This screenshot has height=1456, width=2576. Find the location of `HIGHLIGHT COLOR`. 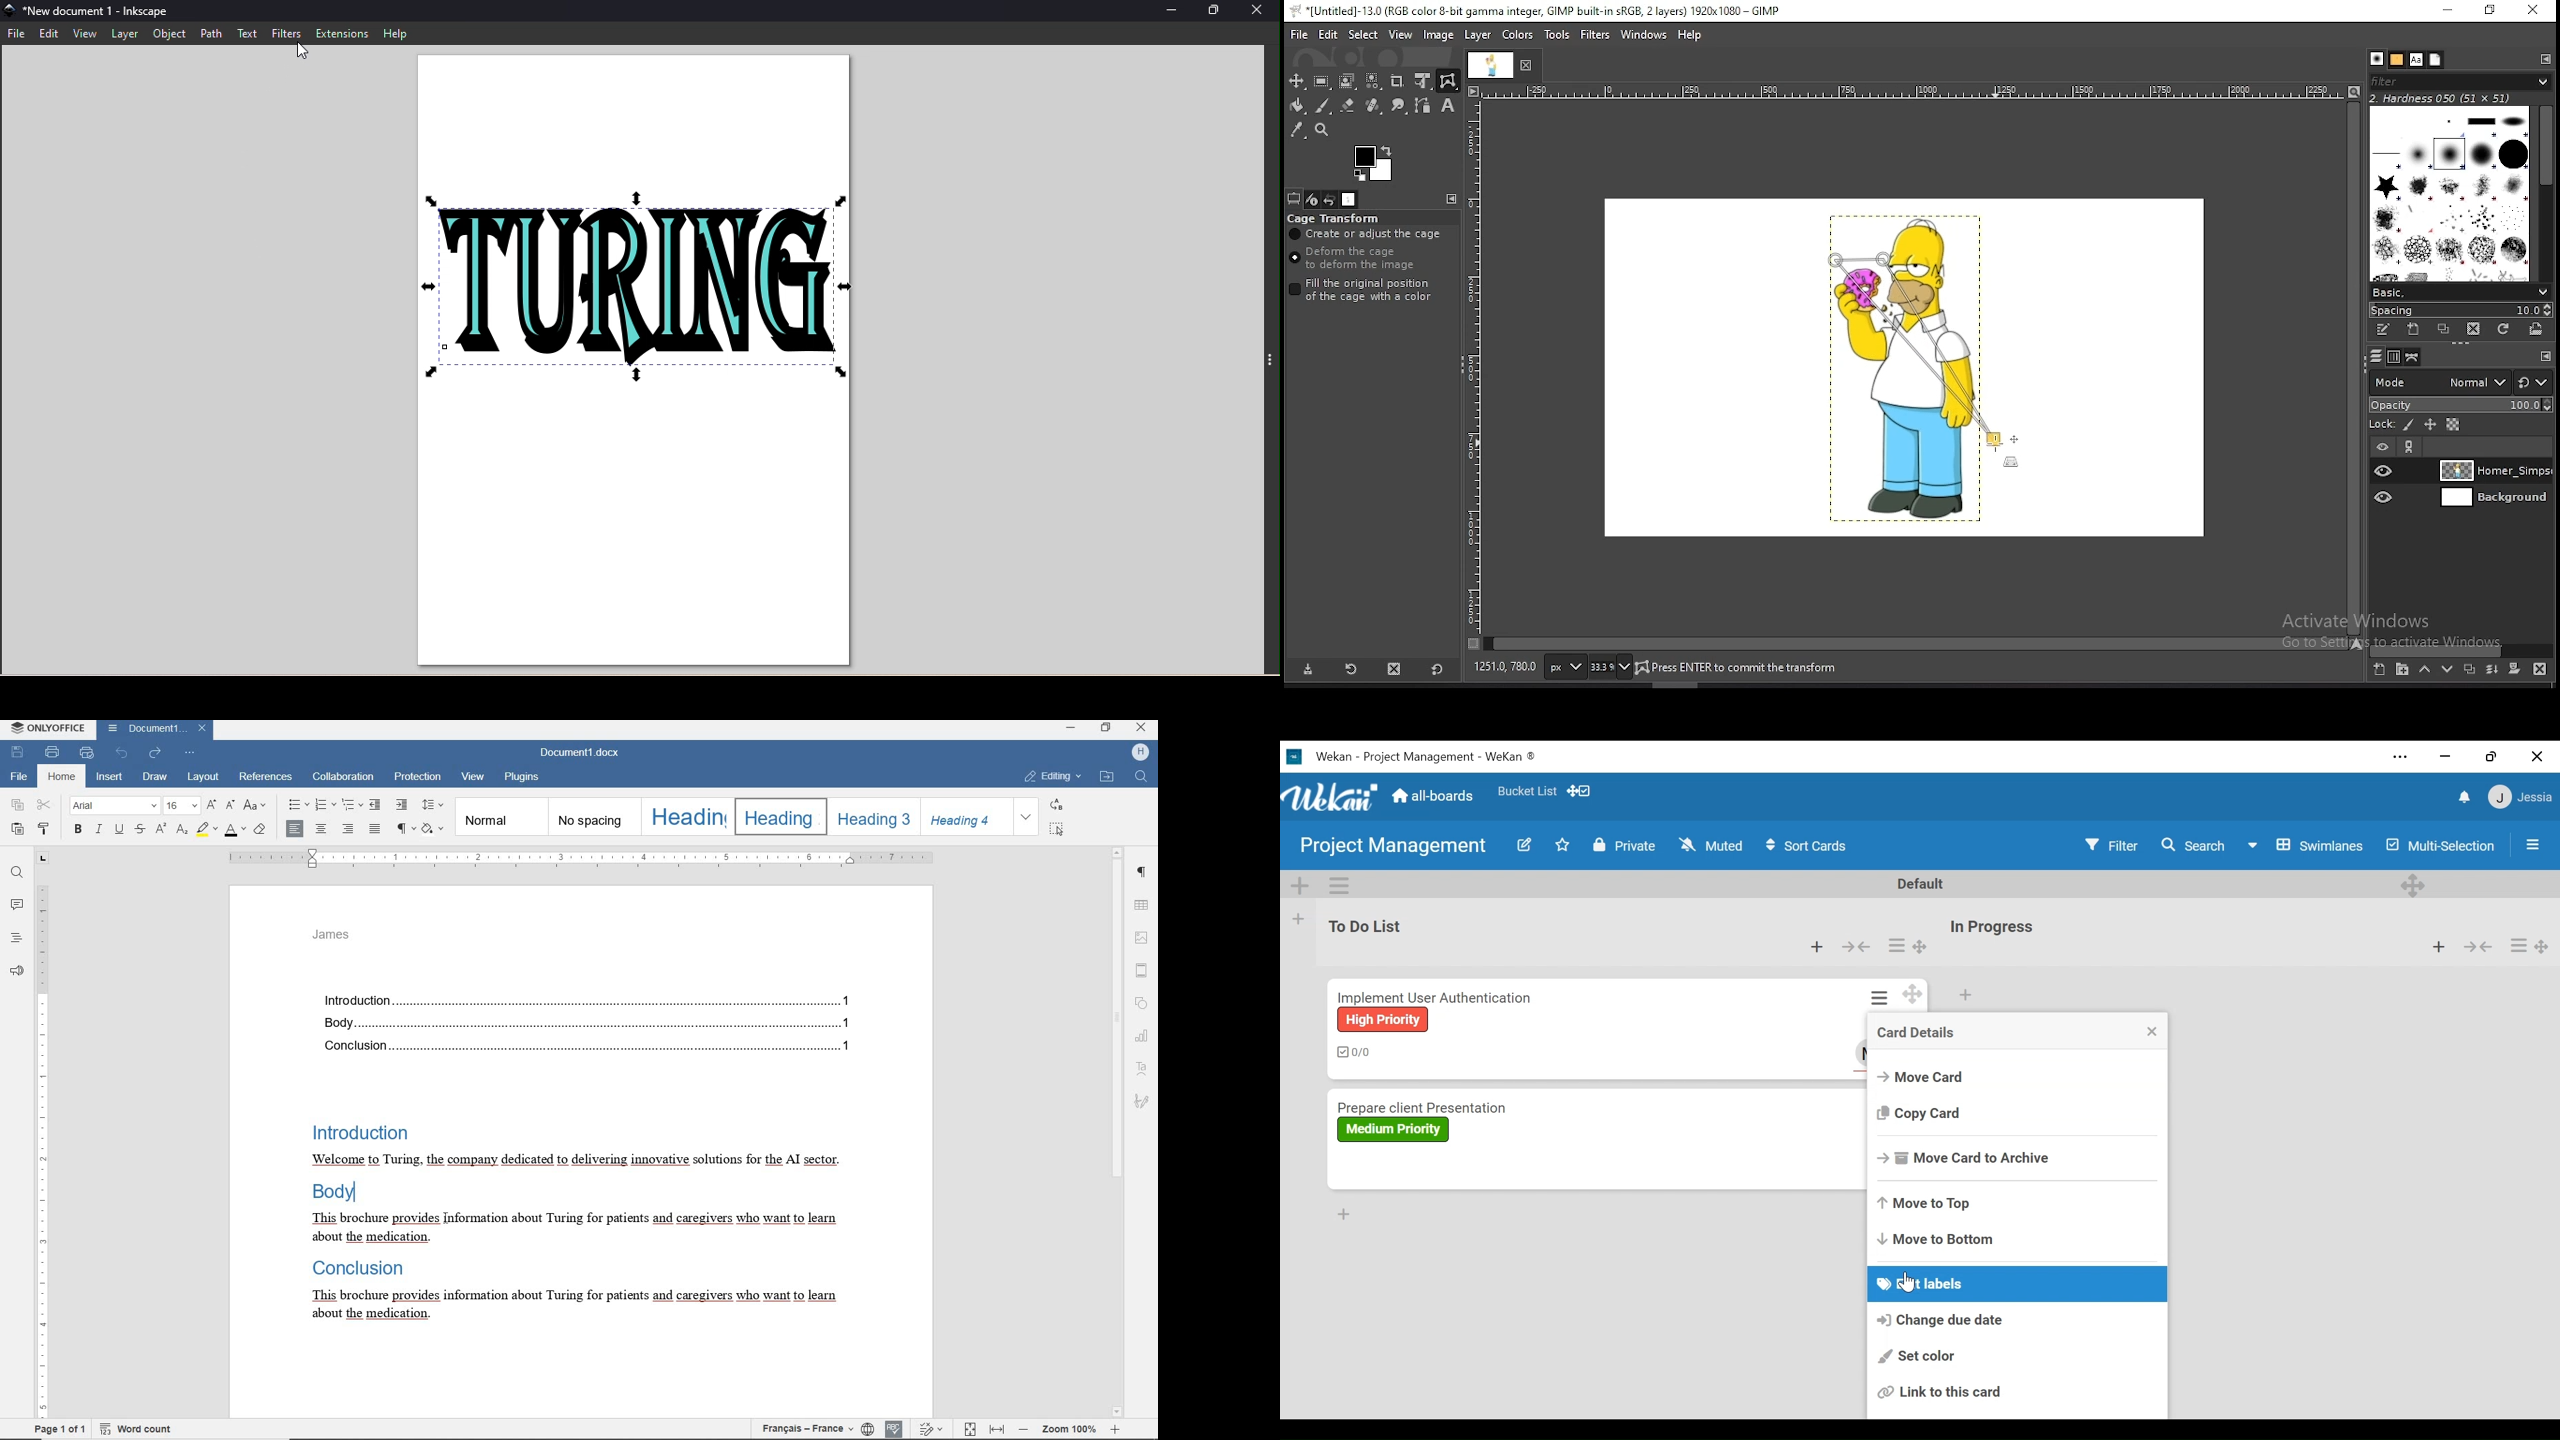

HIGHLIGHT COLOR is located at coordinates (208, 829).